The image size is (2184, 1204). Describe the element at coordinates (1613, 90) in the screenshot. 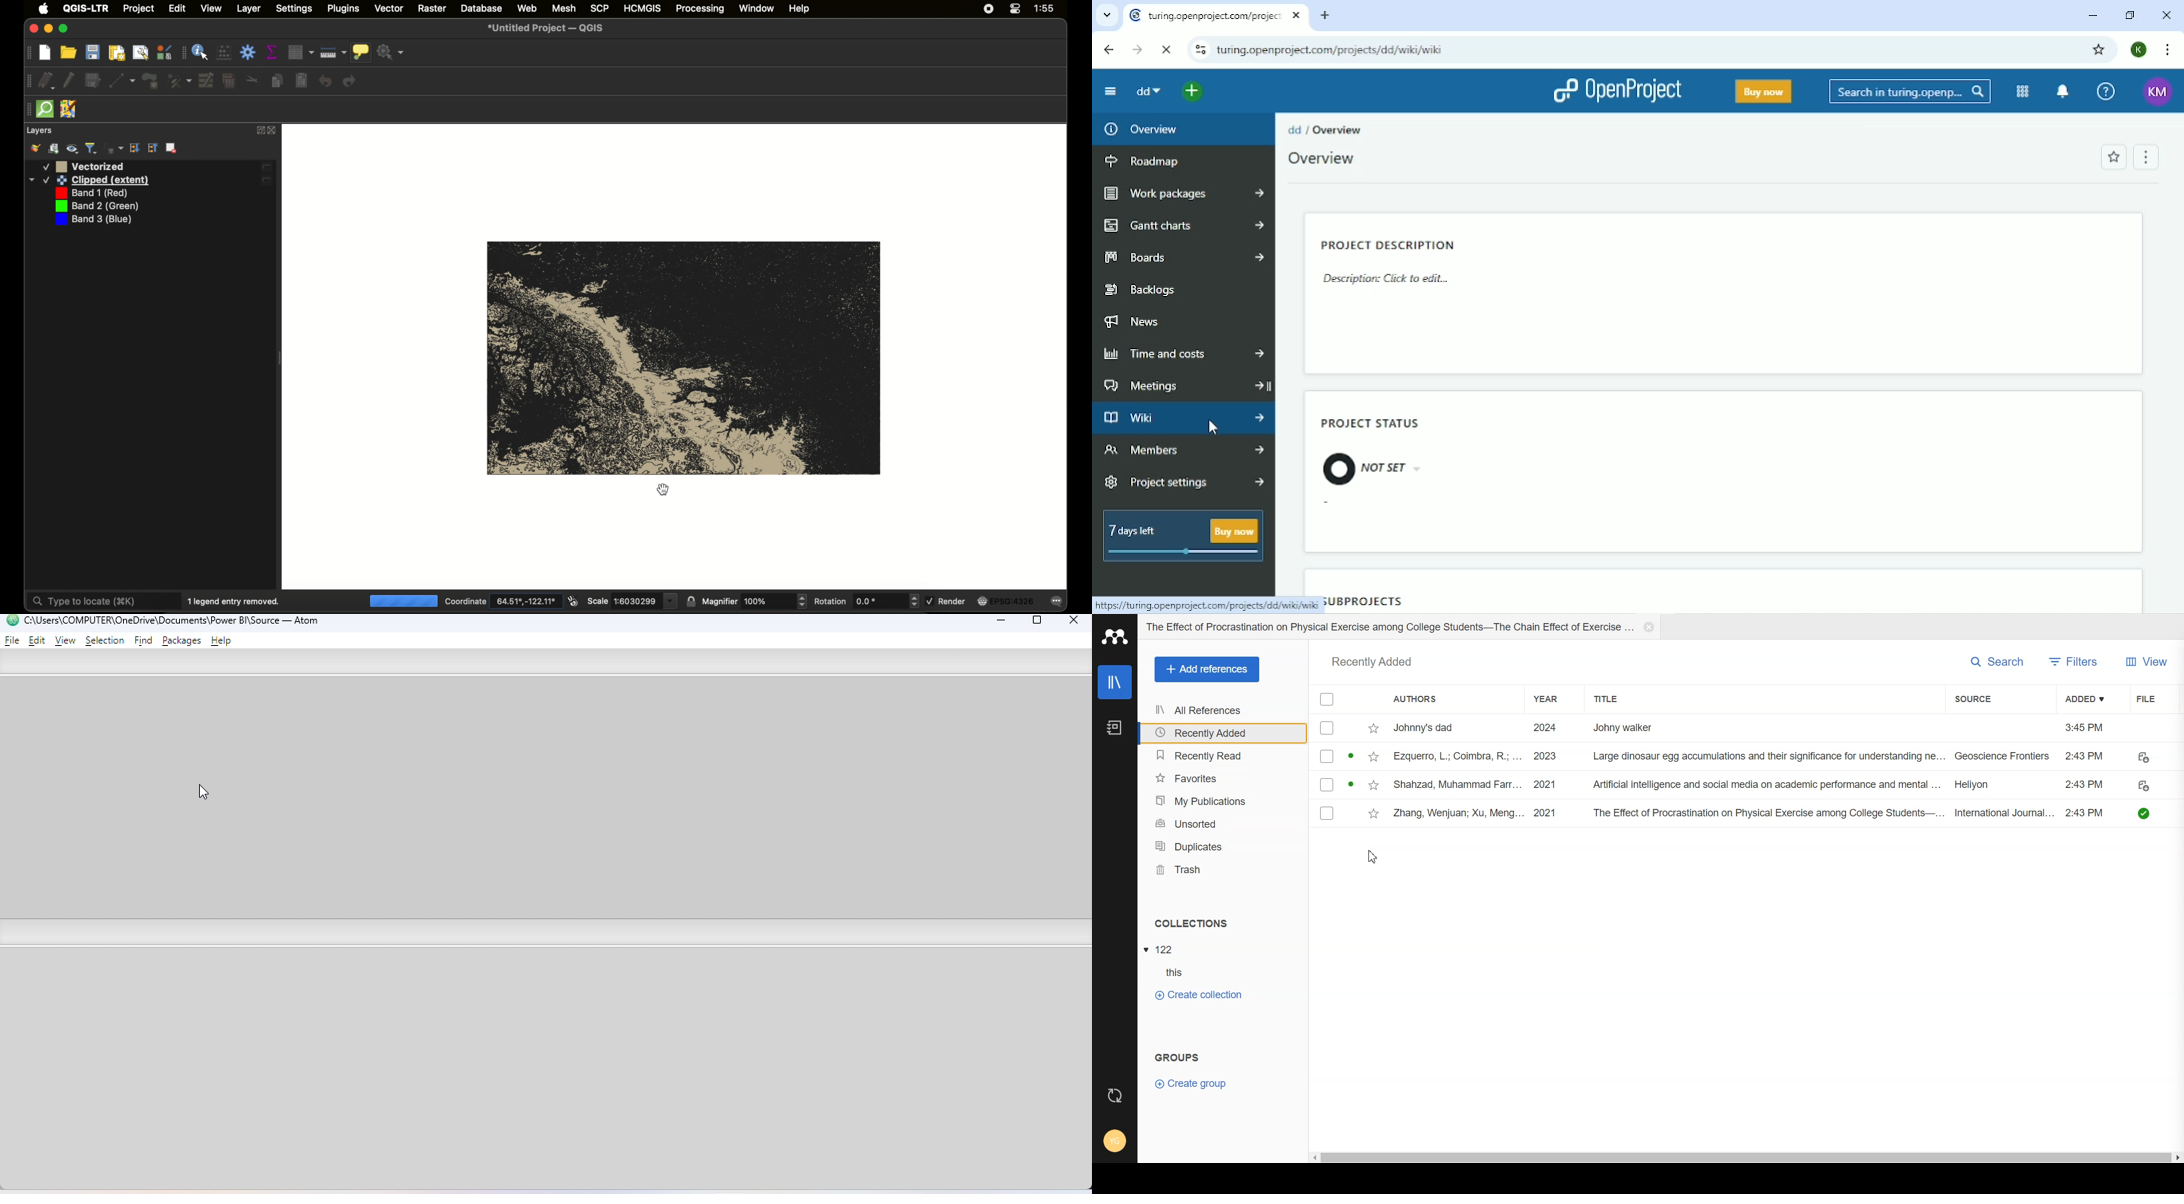

I see `OpenProject` at that location.